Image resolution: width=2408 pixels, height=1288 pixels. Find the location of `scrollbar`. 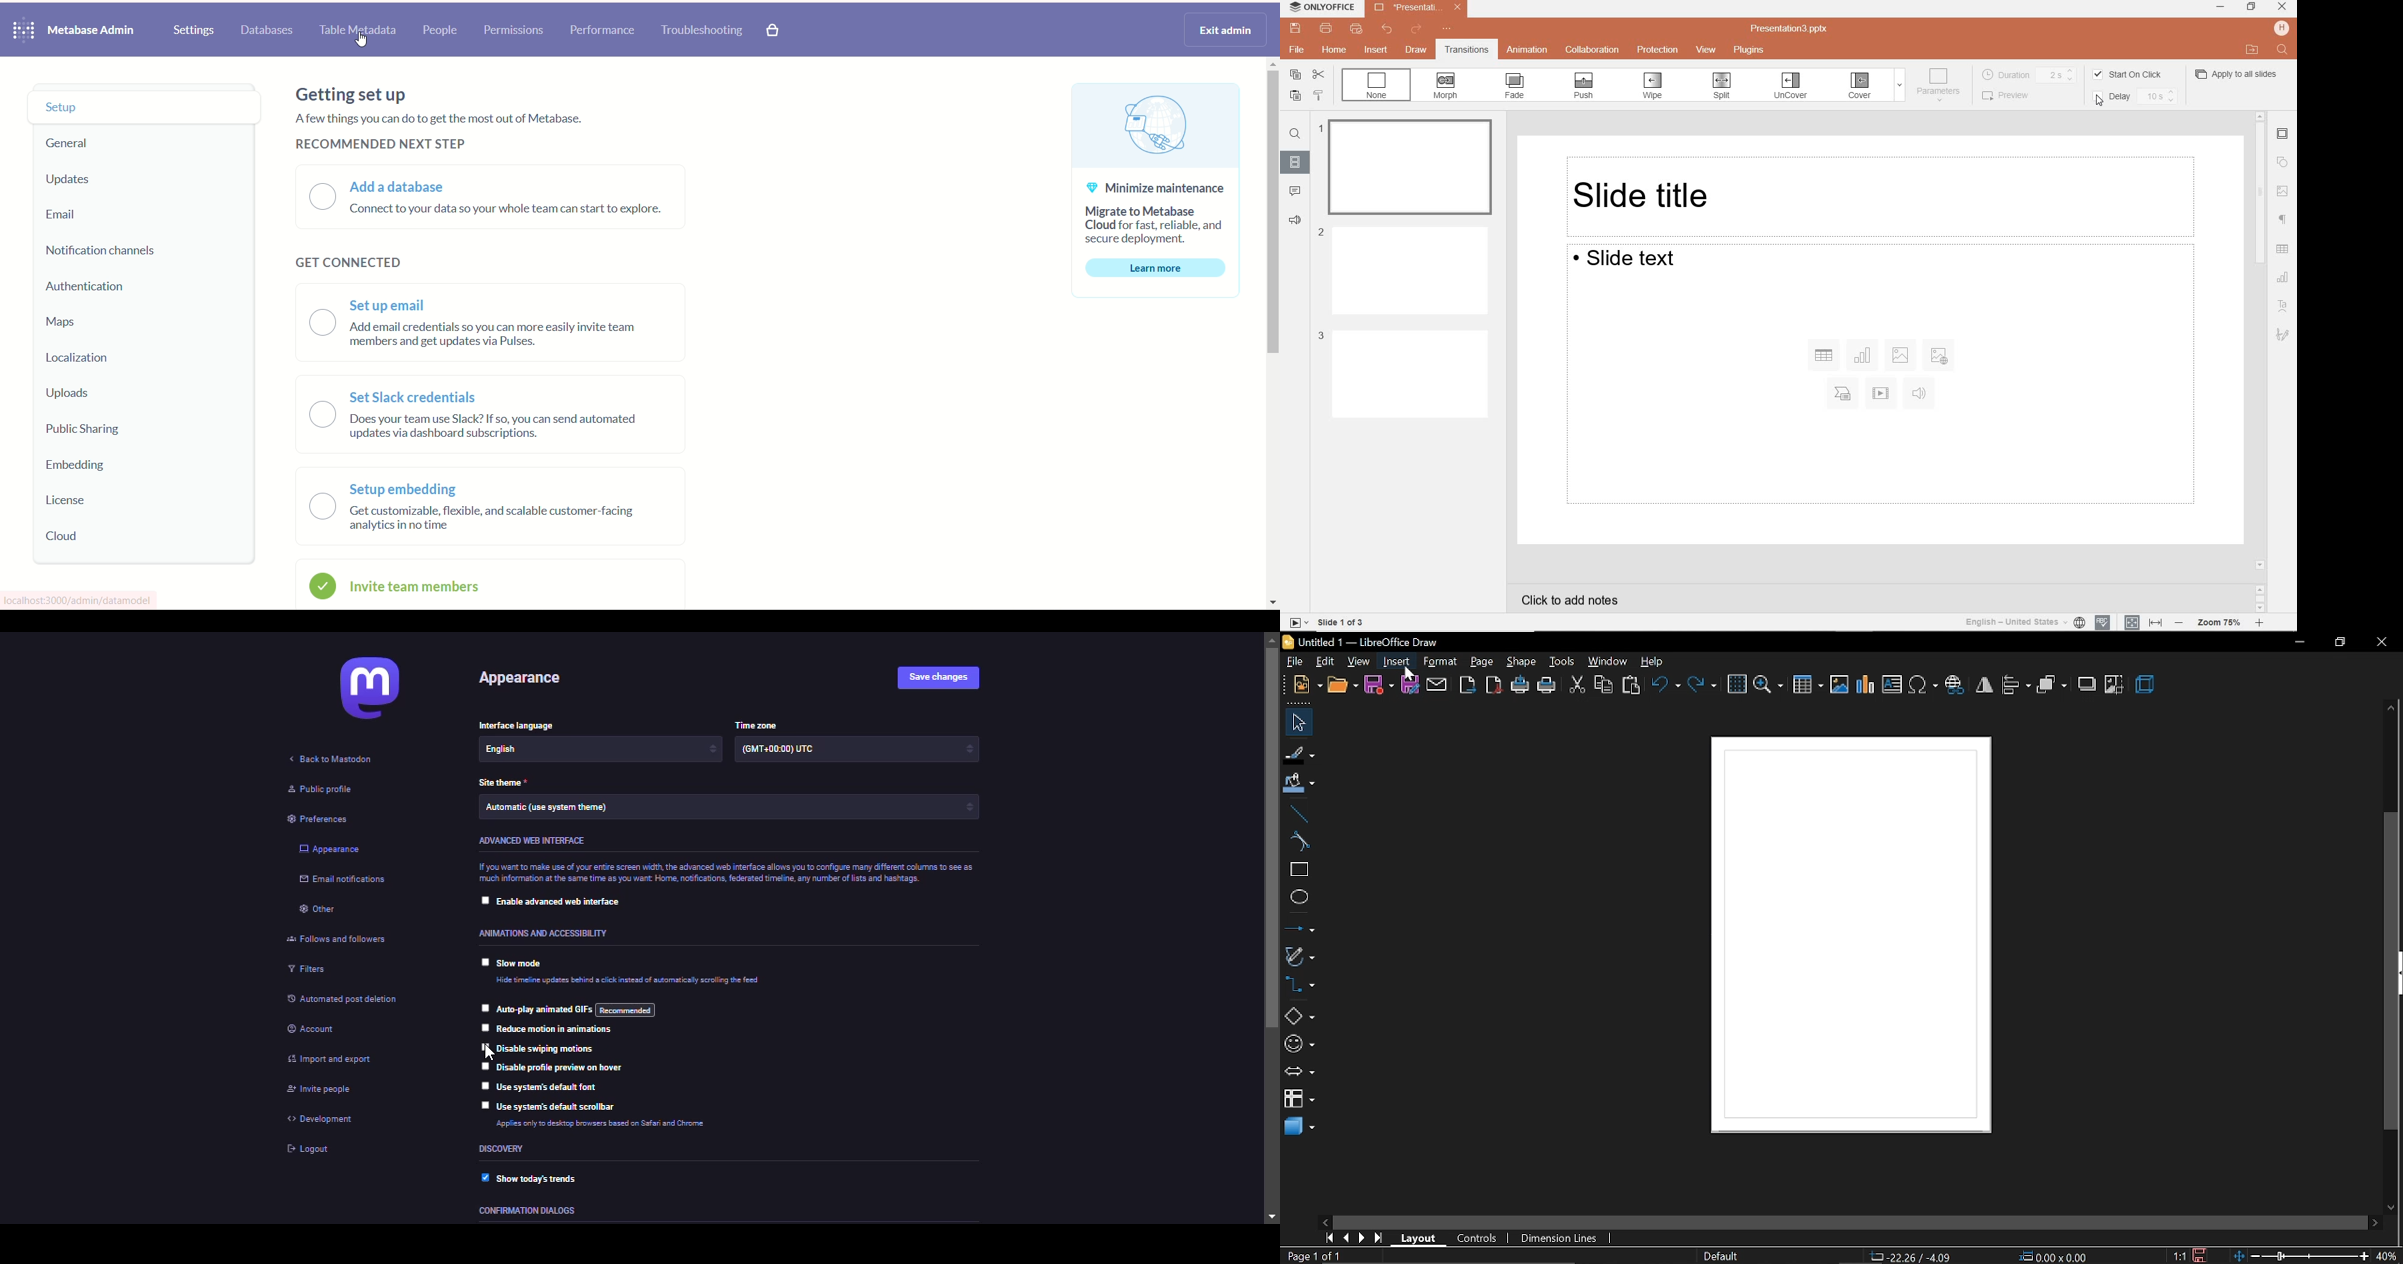

scrollbar is located at coordinates (2259, 361).